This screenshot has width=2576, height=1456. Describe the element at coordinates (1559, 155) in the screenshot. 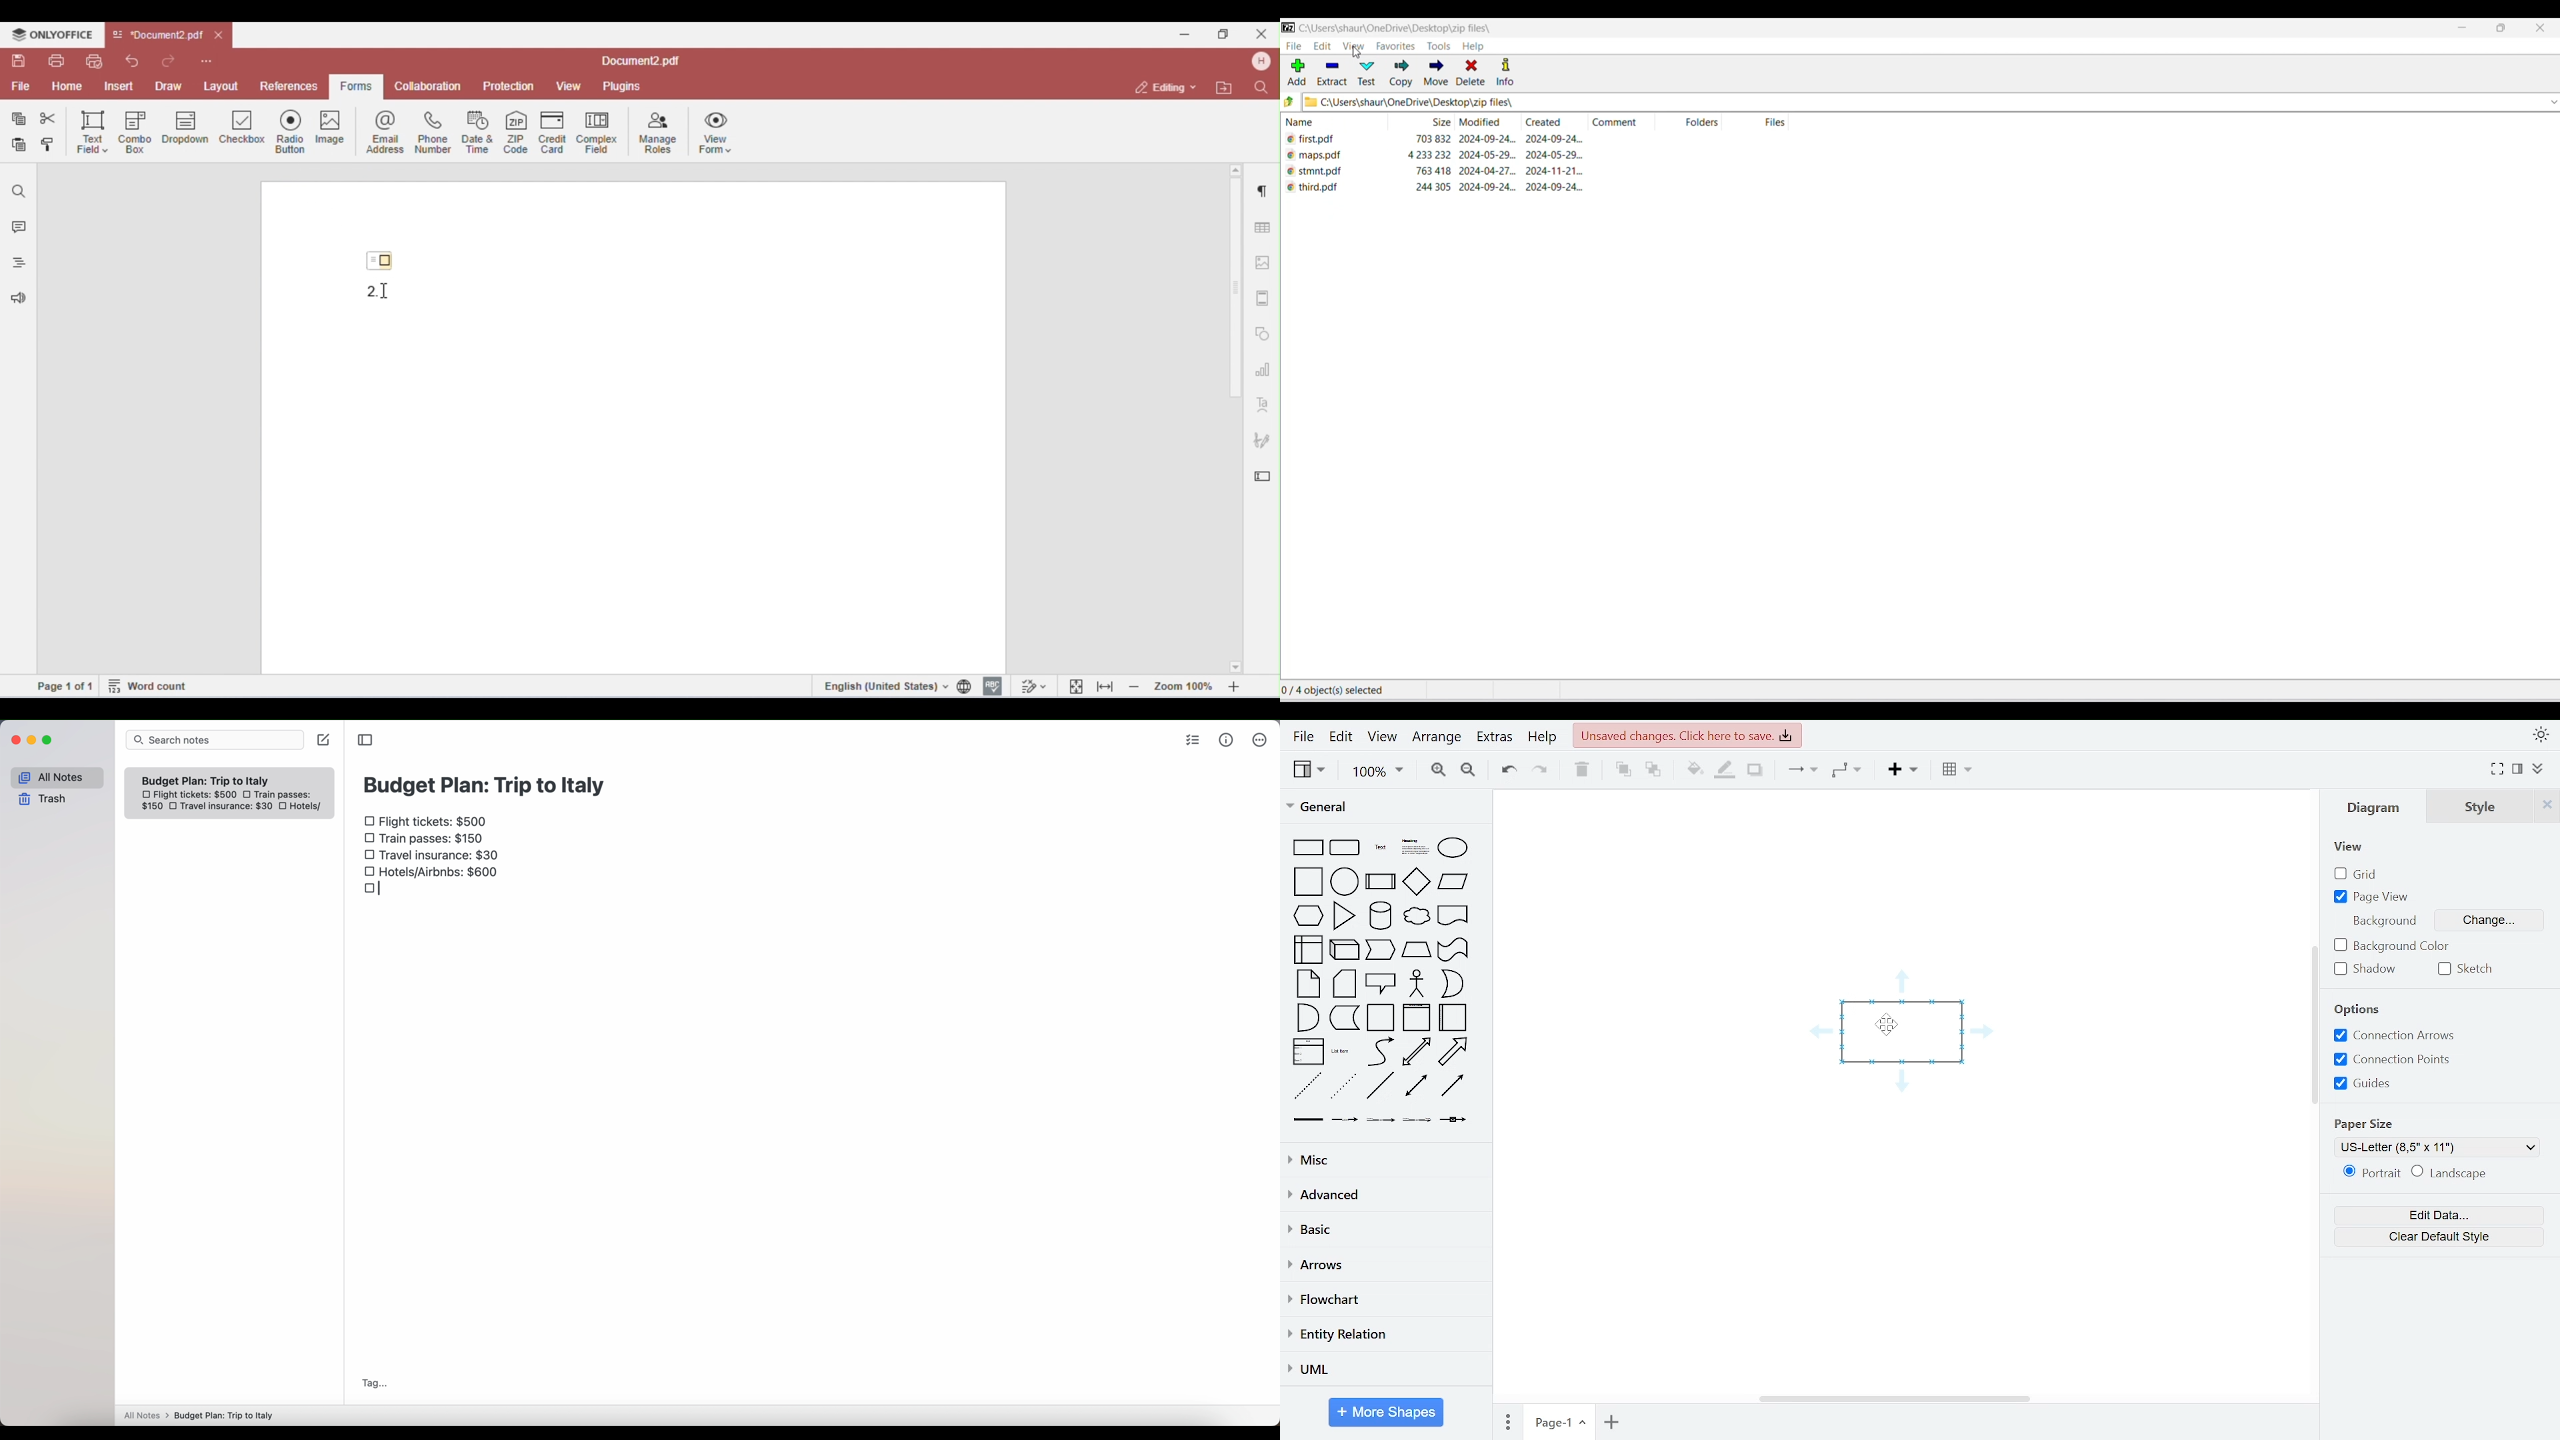

I see `creation date` at that location.